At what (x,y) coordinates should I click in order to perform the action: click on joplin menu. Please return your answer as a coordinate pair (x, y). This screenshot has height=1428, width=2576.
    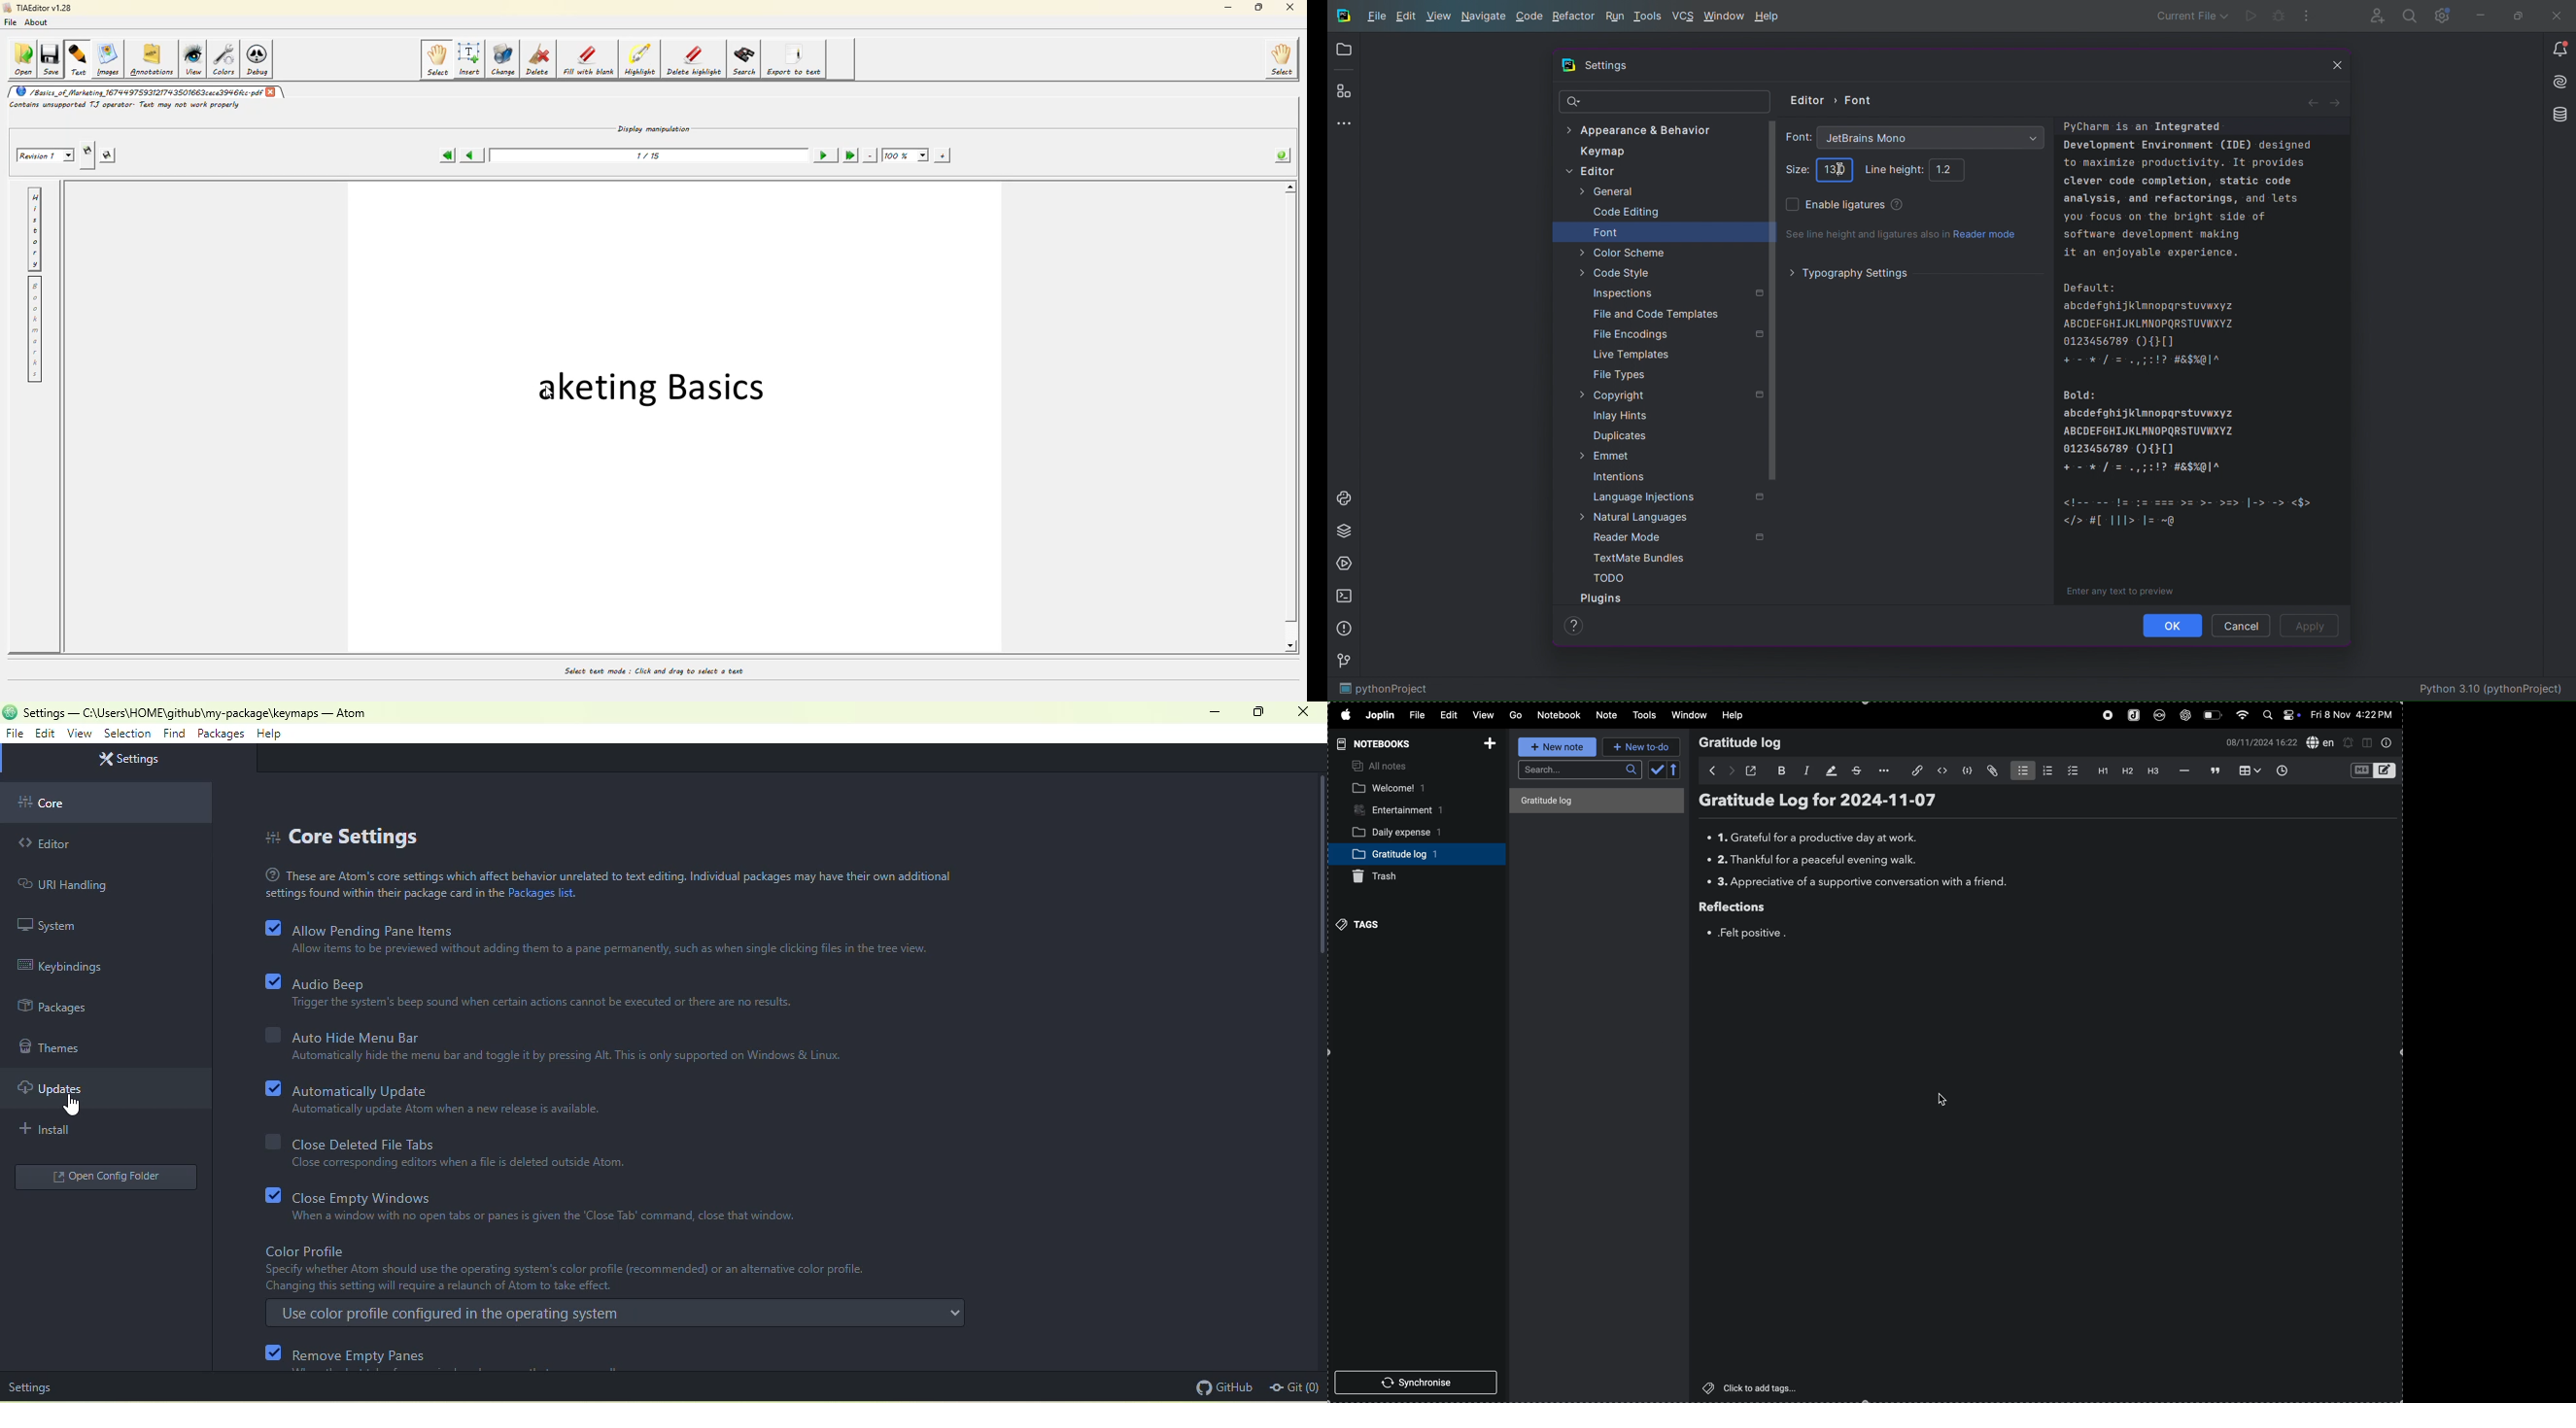
    Looking at the image, I should click on (1379, 715).